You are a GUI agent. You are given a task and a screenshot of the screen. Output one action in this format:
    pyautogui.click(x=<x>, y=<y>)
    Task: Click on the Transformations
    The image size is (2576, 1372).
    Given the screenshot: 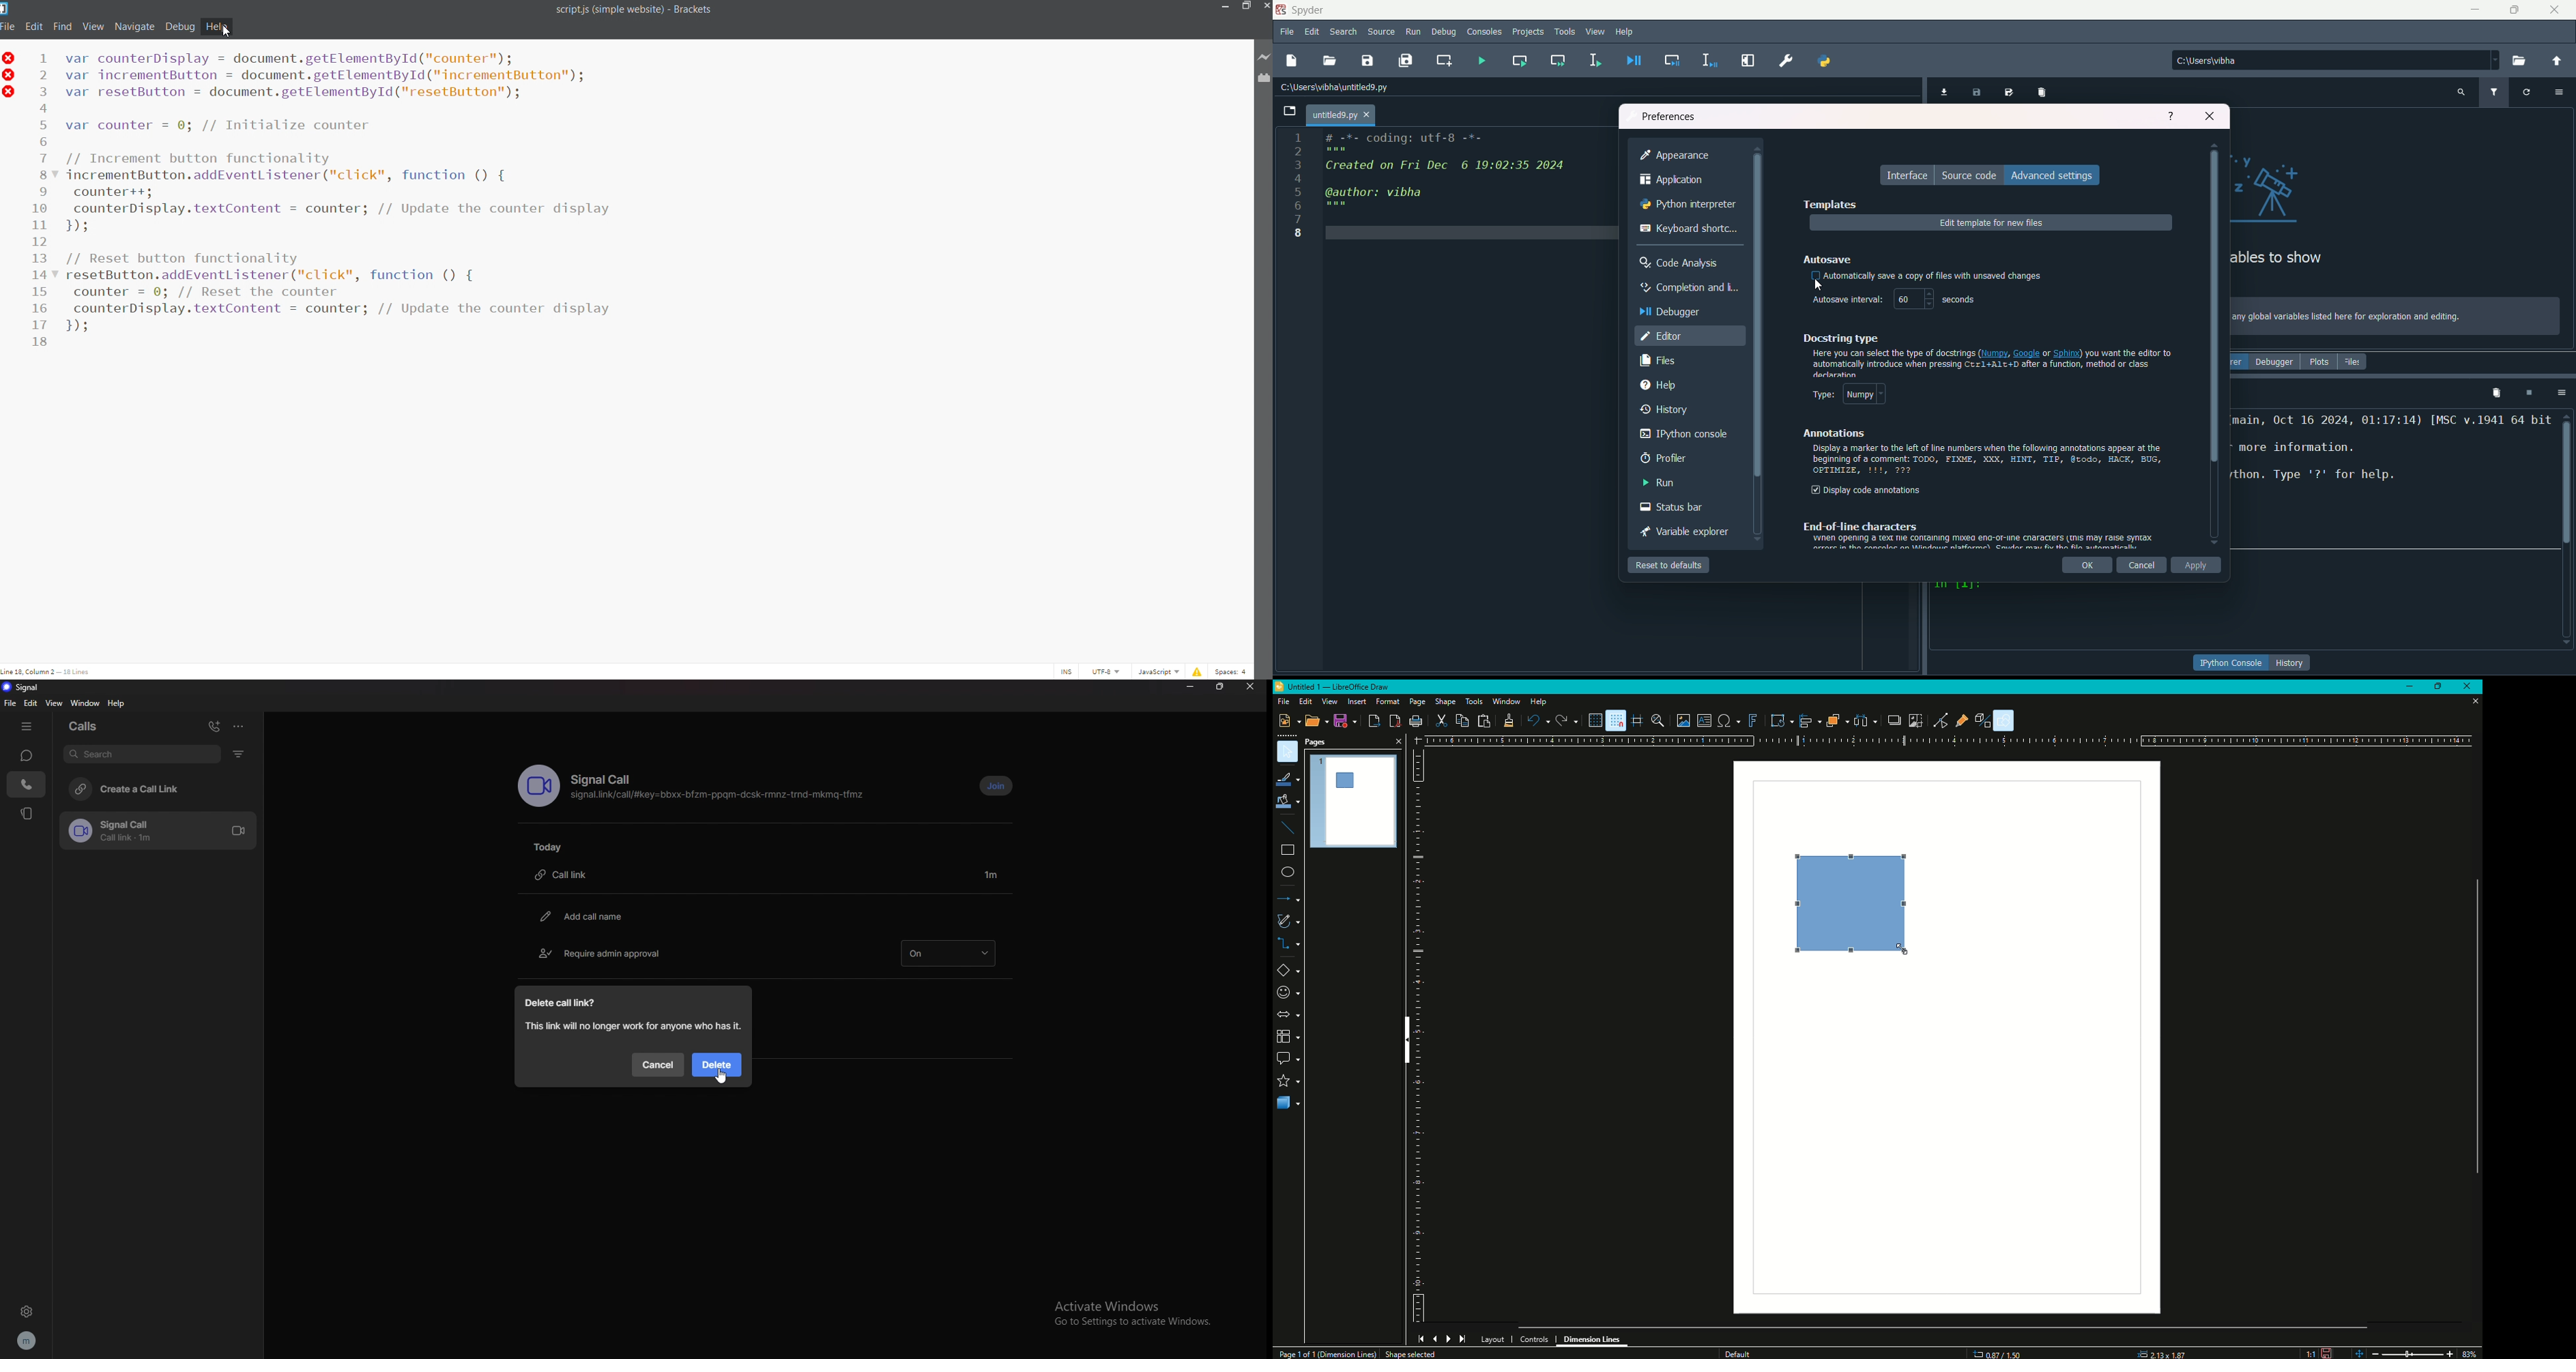 What is the action you would take?
    pyautogui.click(x=1777, y=719)
    